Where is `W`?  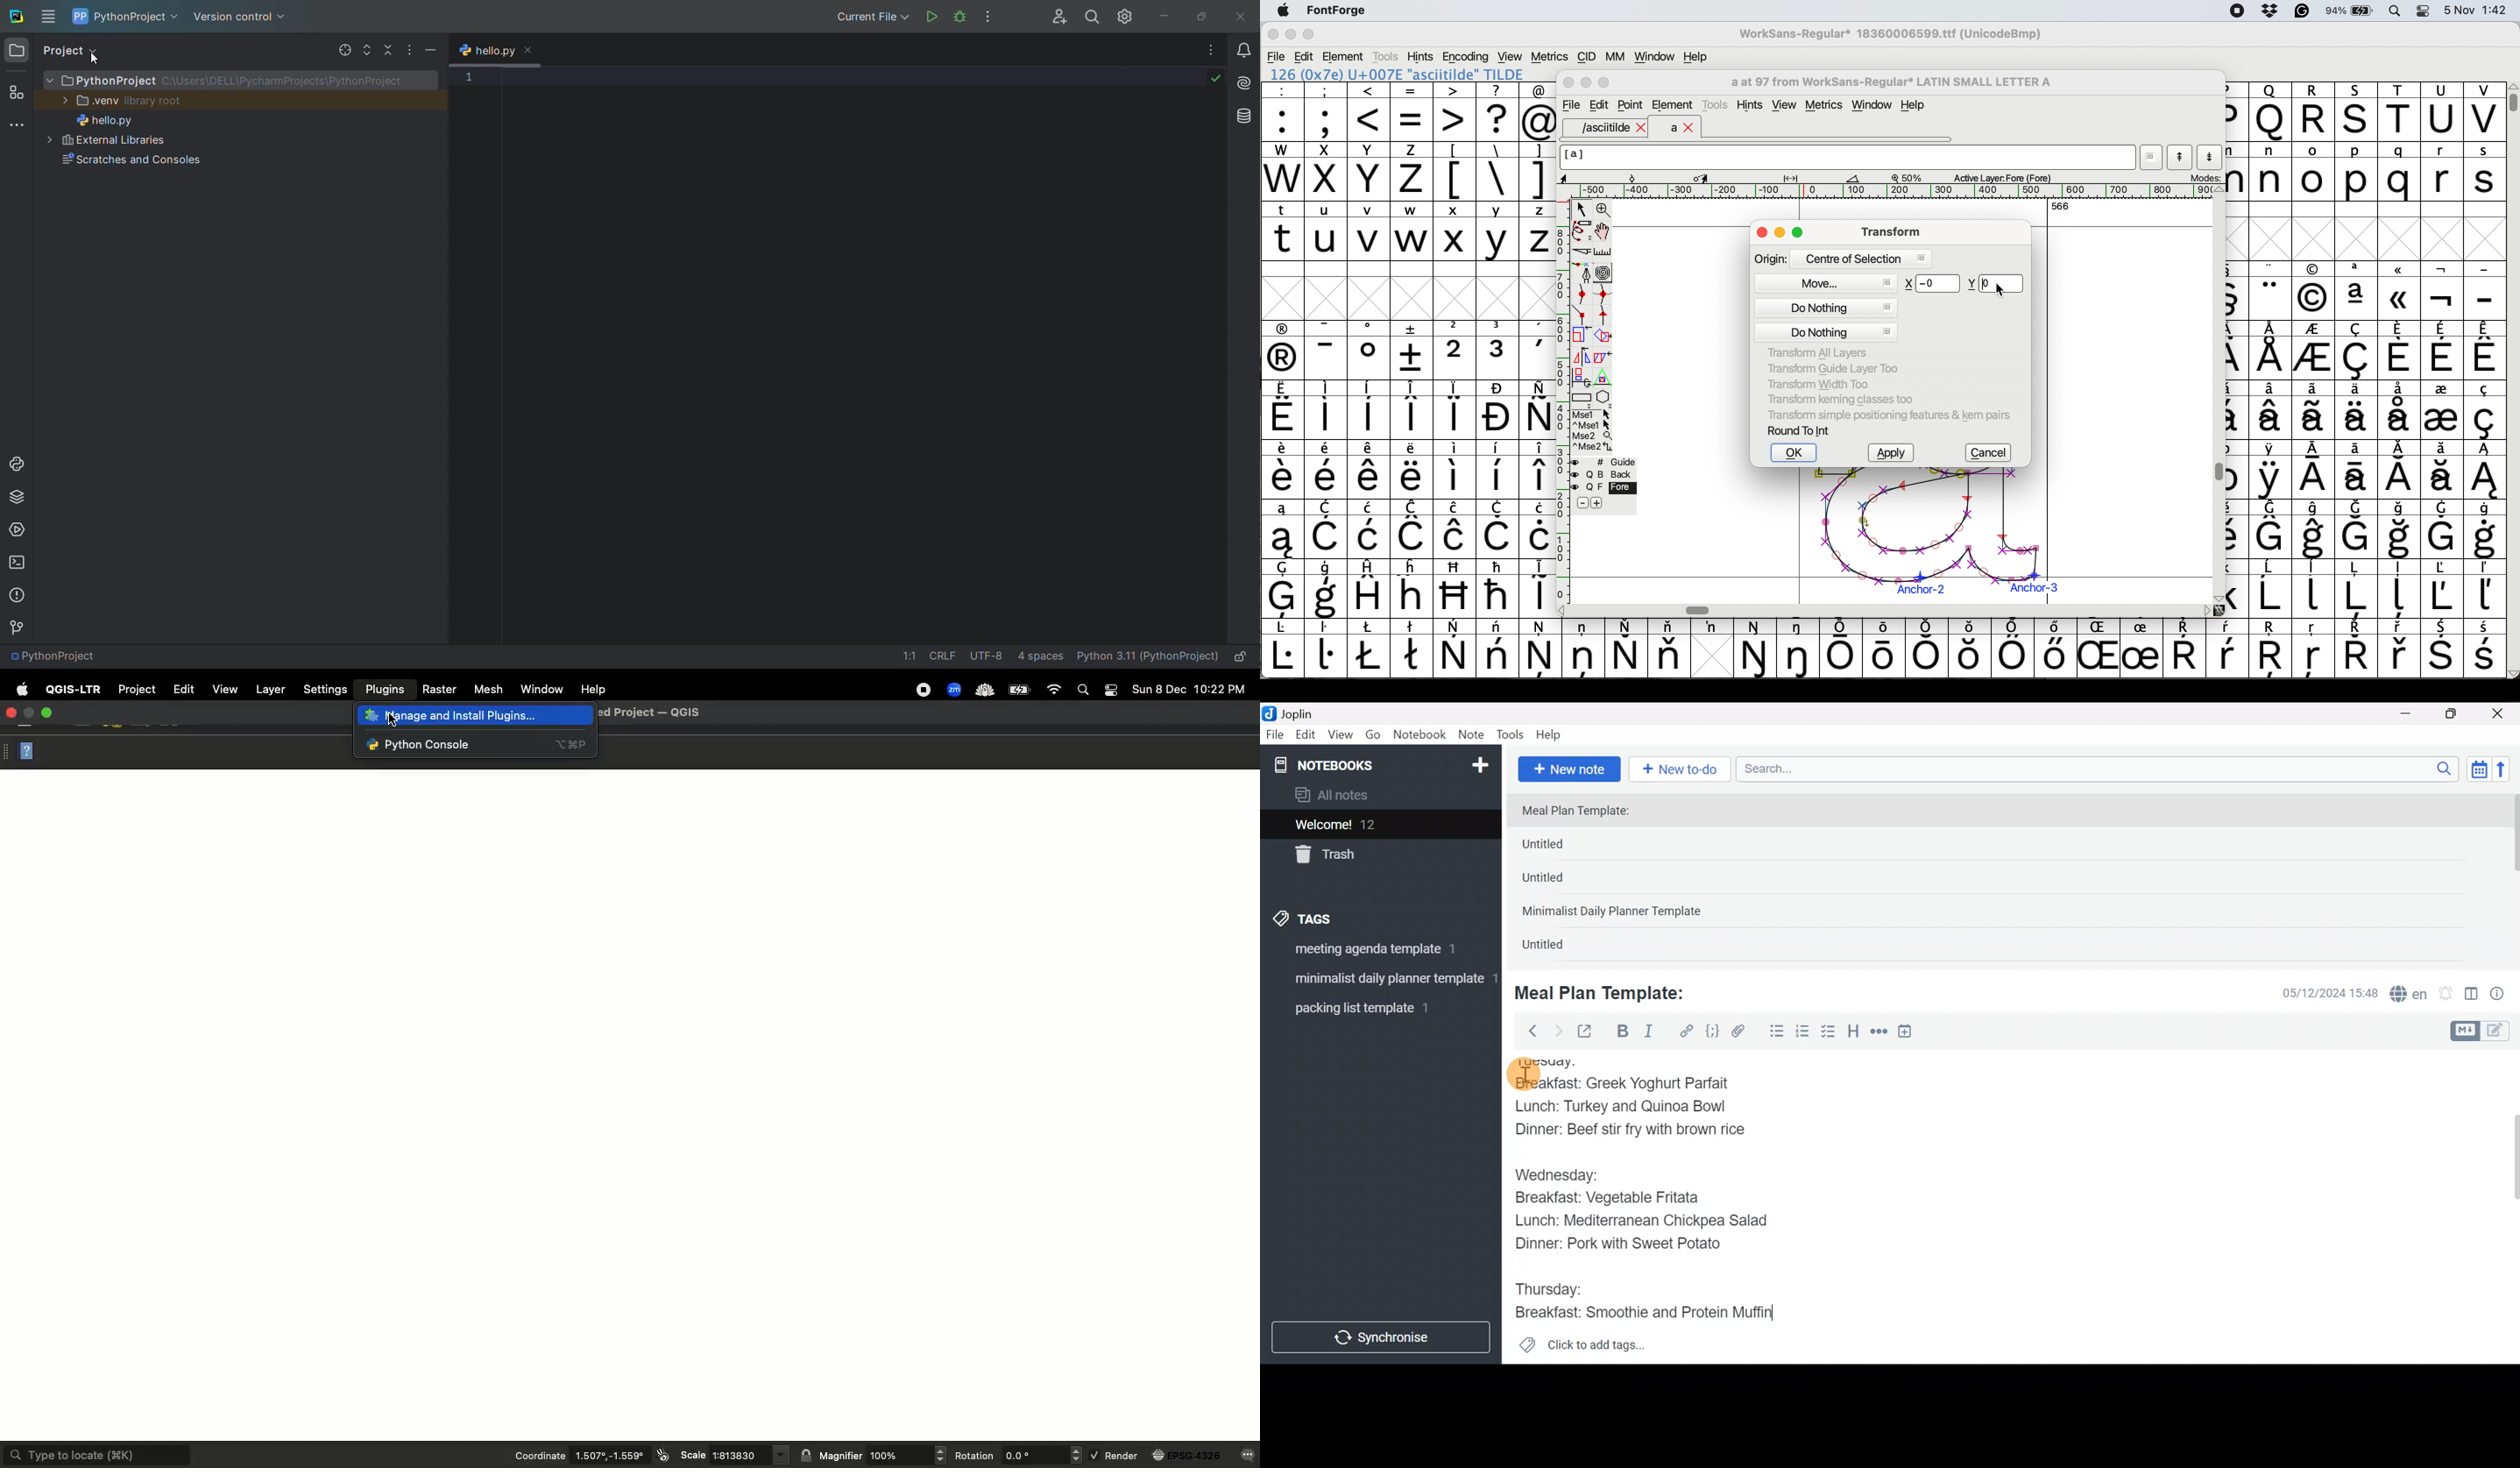
W is located at coordinates (1284, 172).